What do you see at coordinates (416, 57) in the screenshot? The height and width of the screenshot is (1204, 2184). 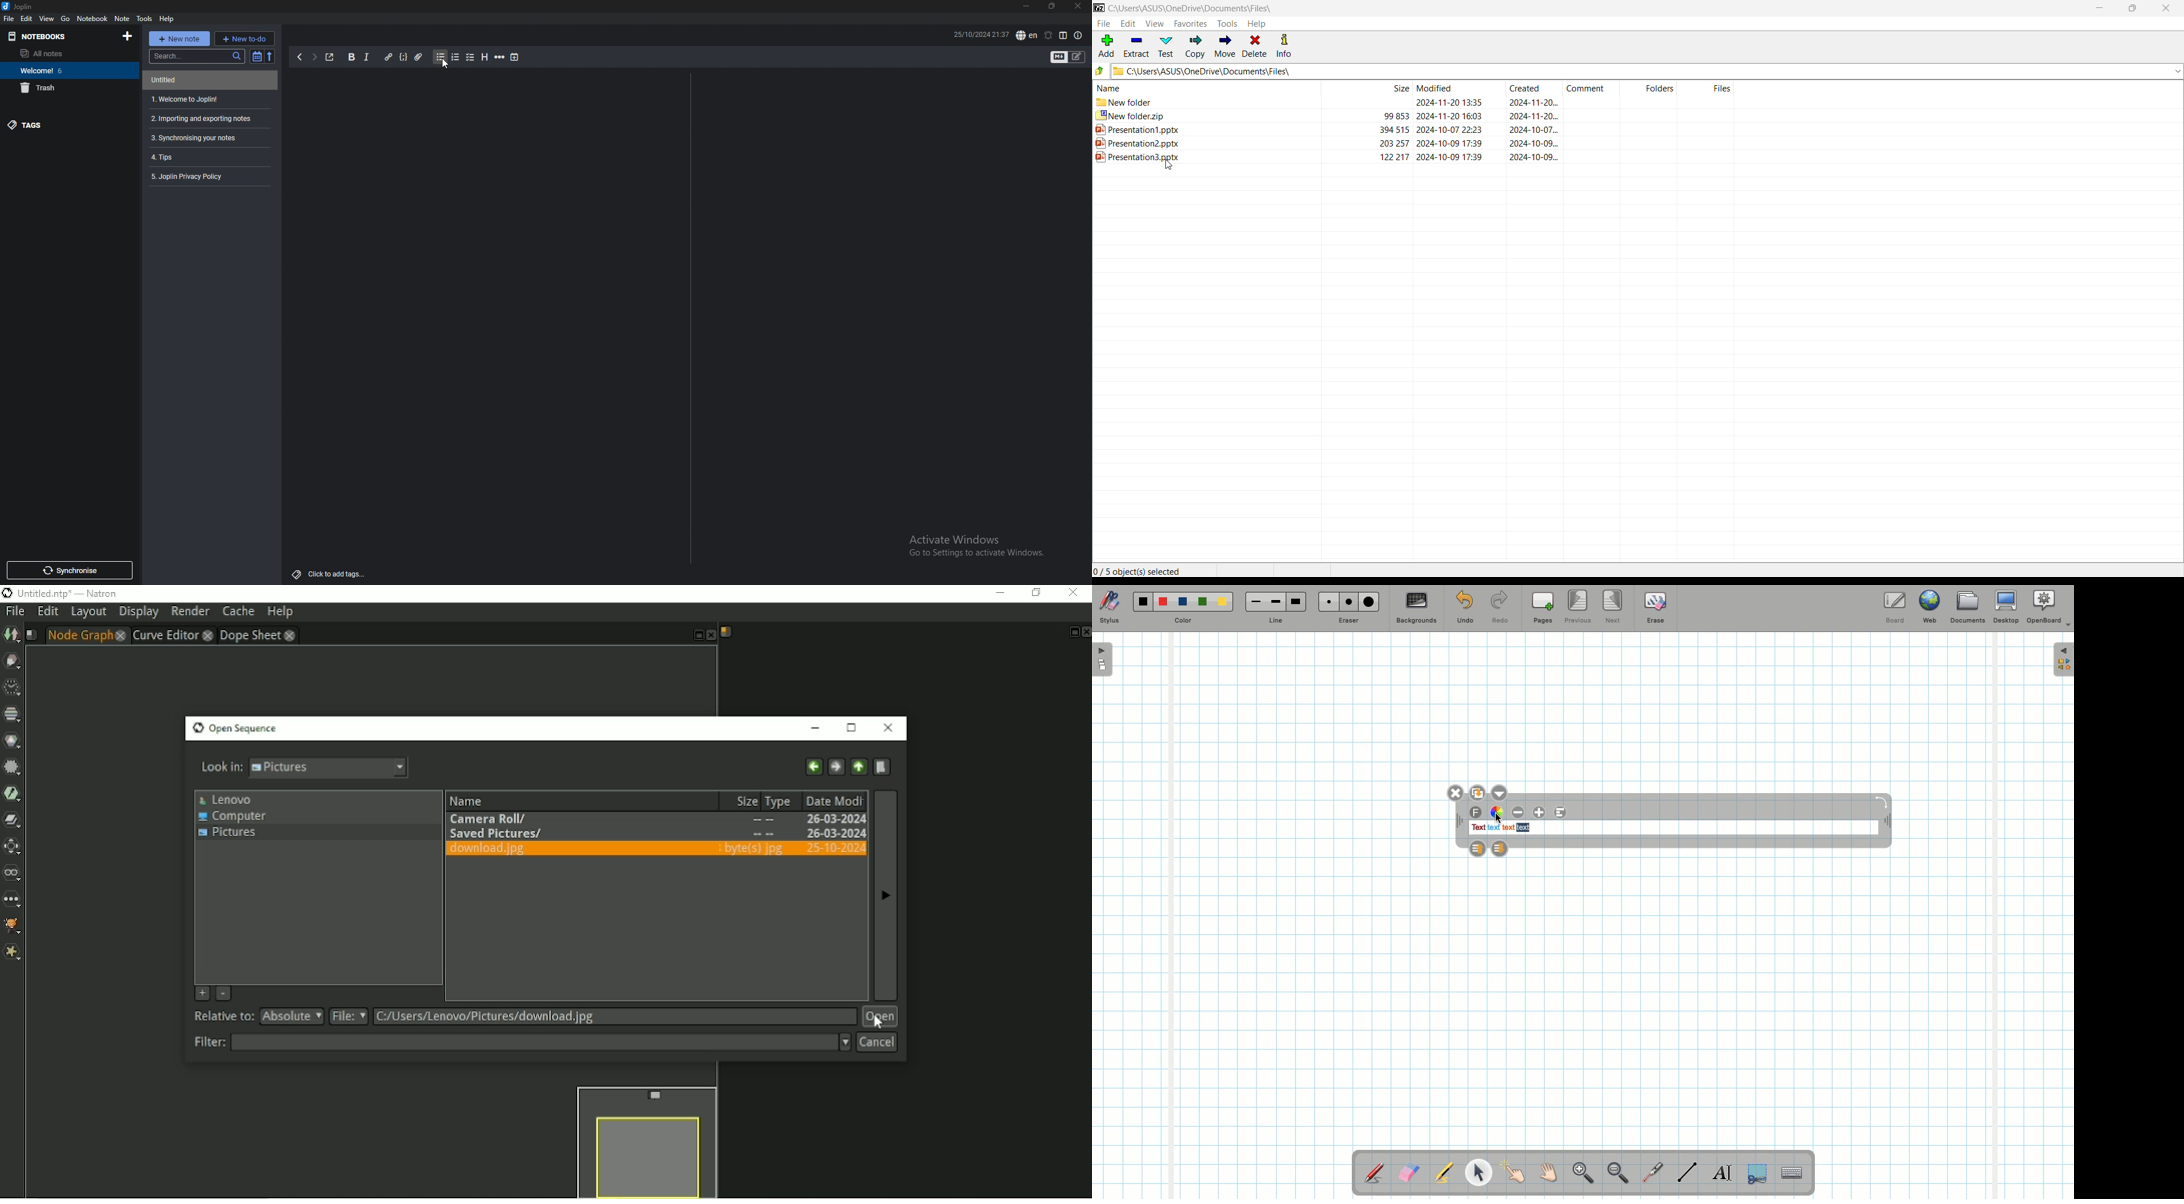 I see `attach` at bounding box center [416, 57].